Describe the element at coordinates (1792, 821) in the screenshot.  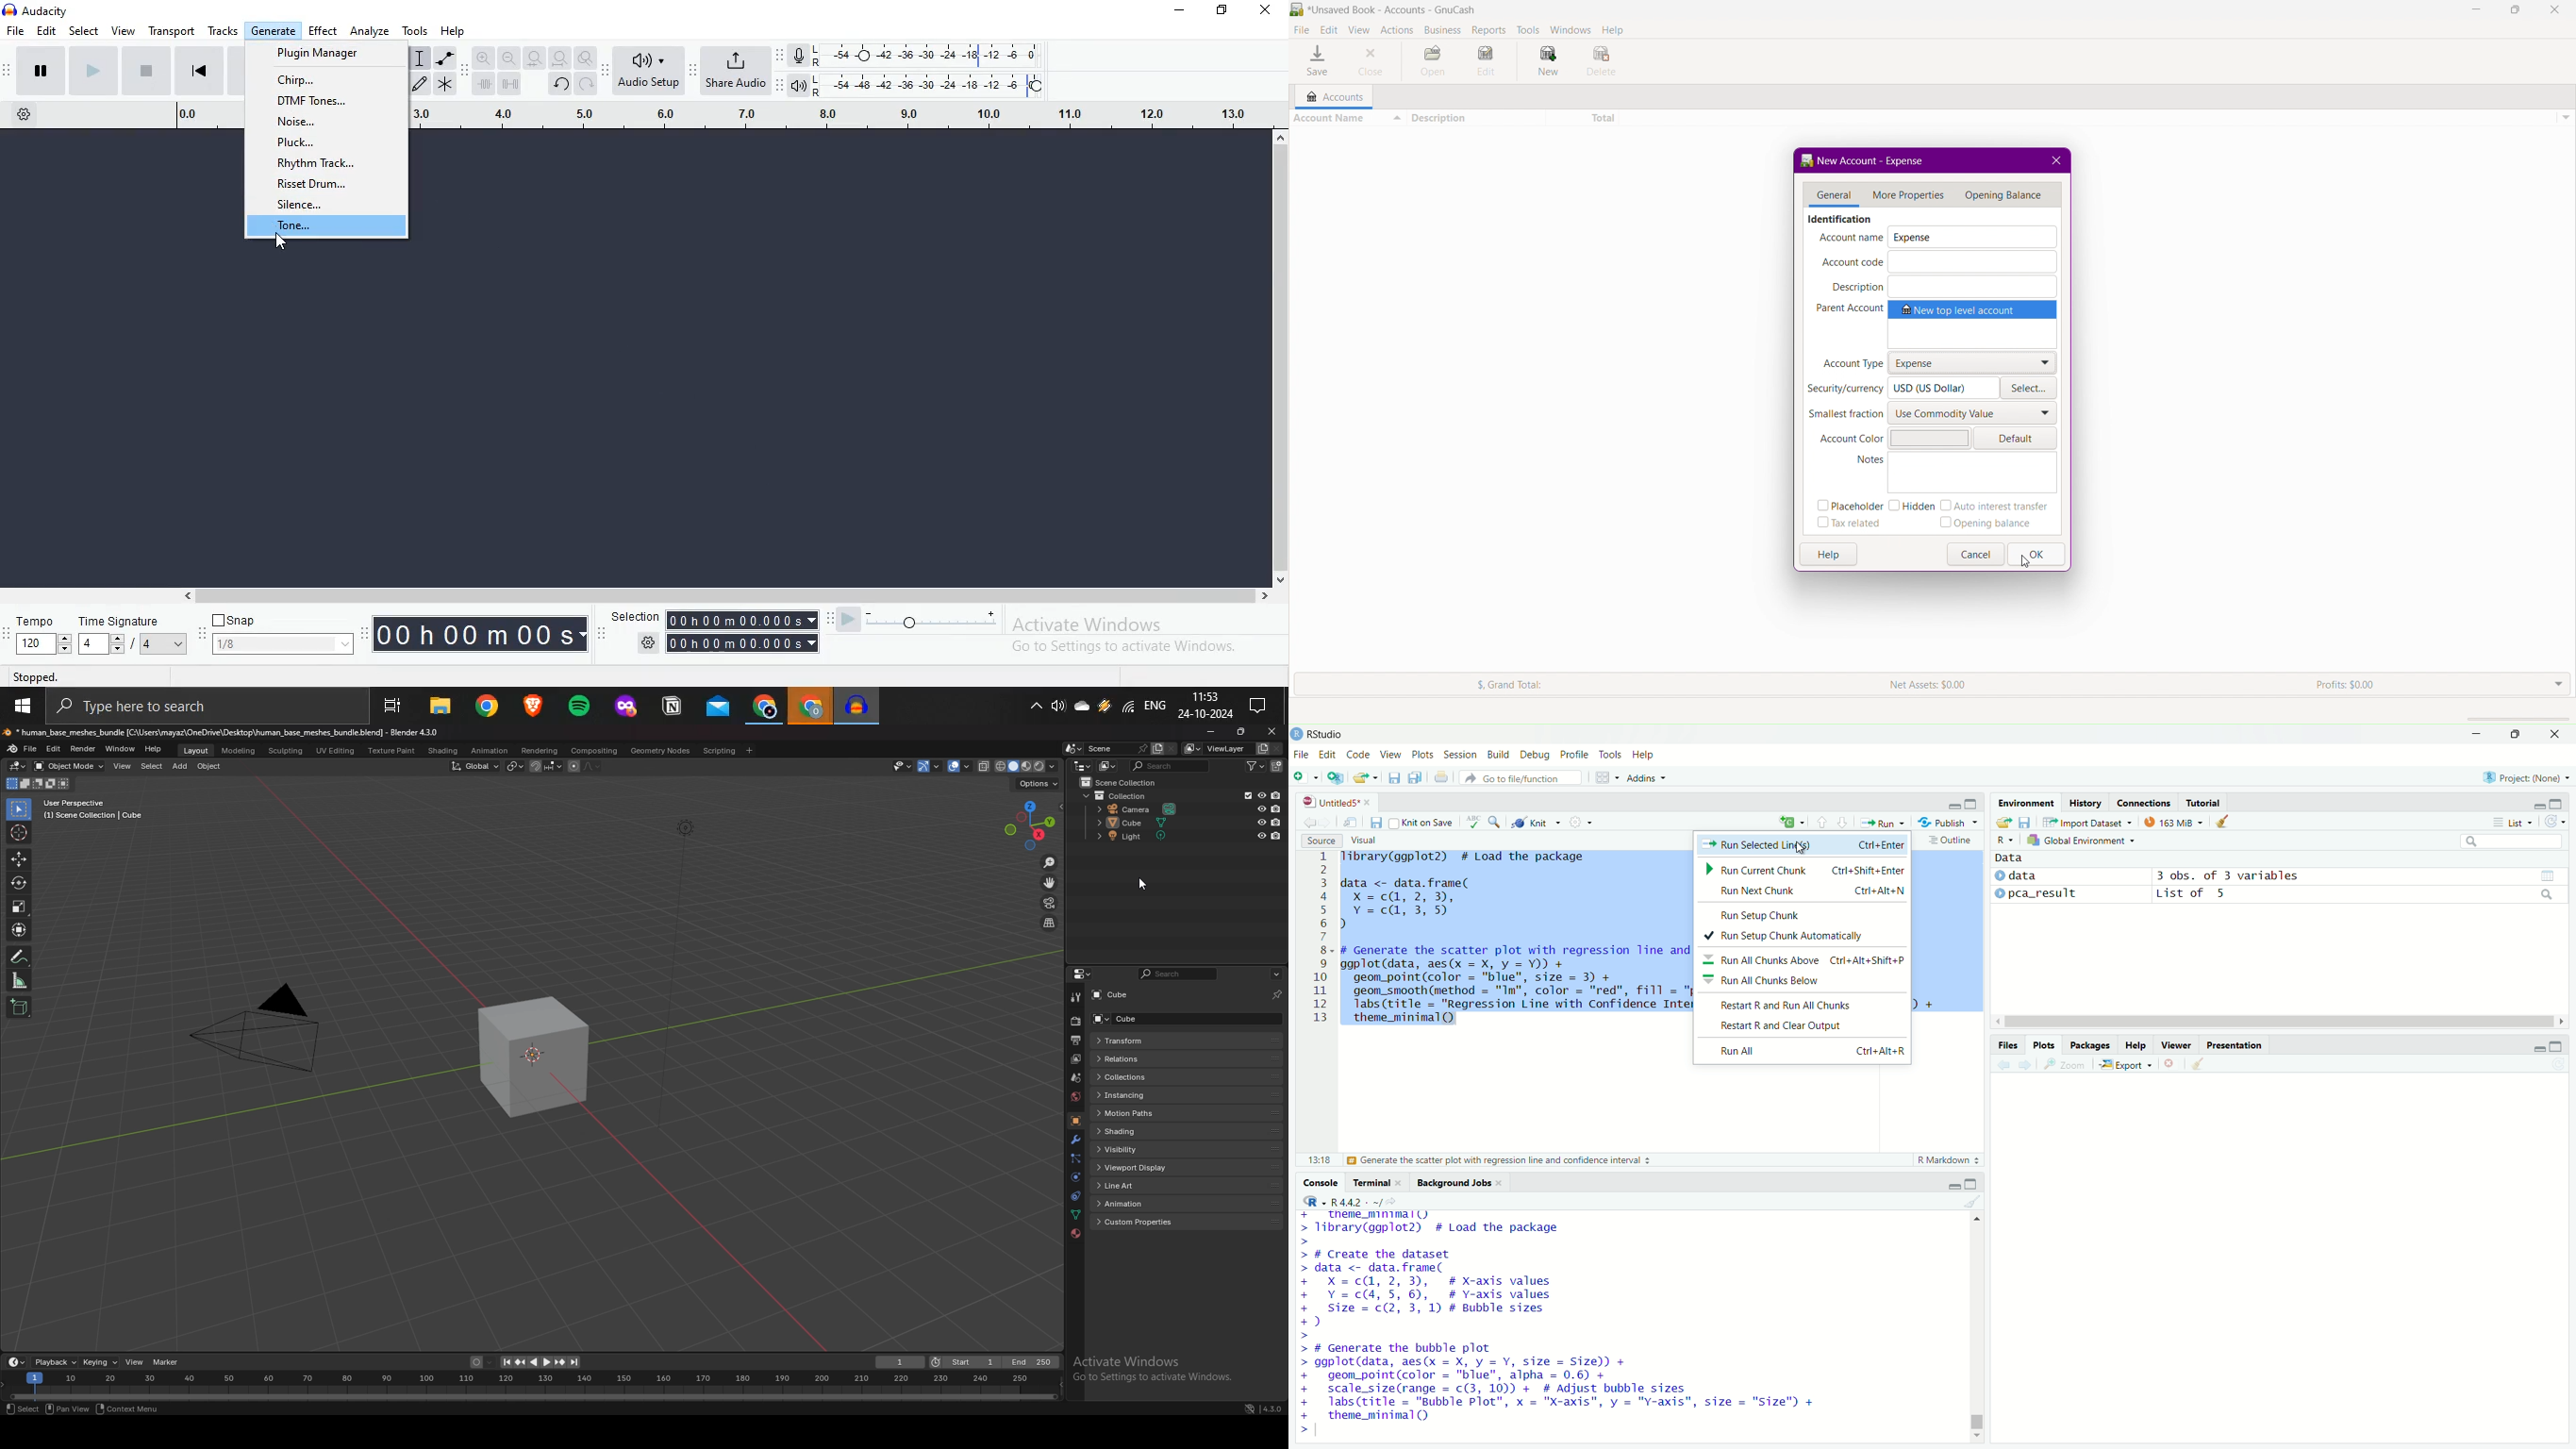
I see `insert a new code/chunk` at that location.